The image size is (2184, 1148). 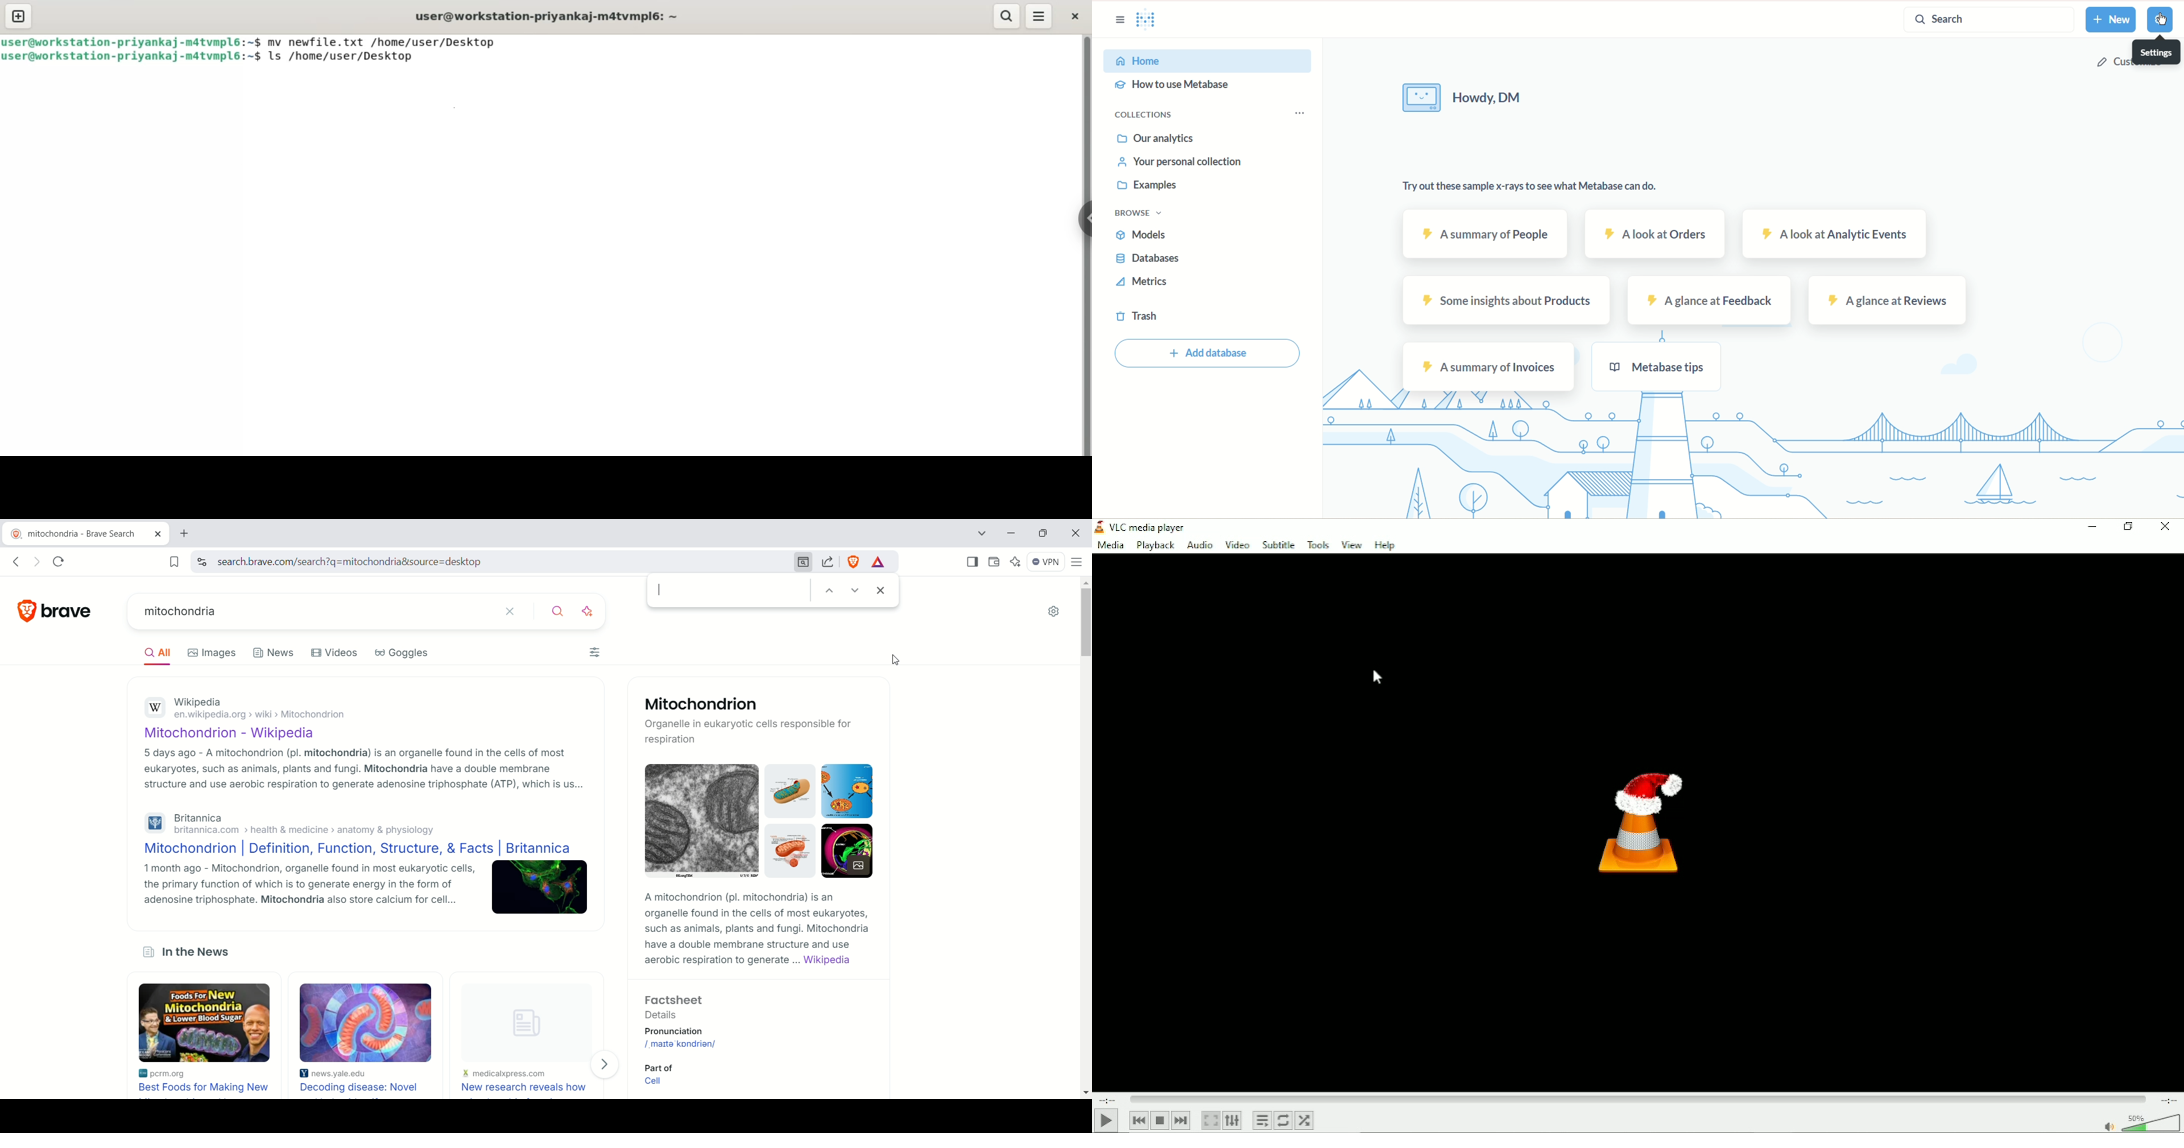 What do you see at coordinates (1351, 544) in the screenshot?
I see `View` at bounding box center [1351, 544].